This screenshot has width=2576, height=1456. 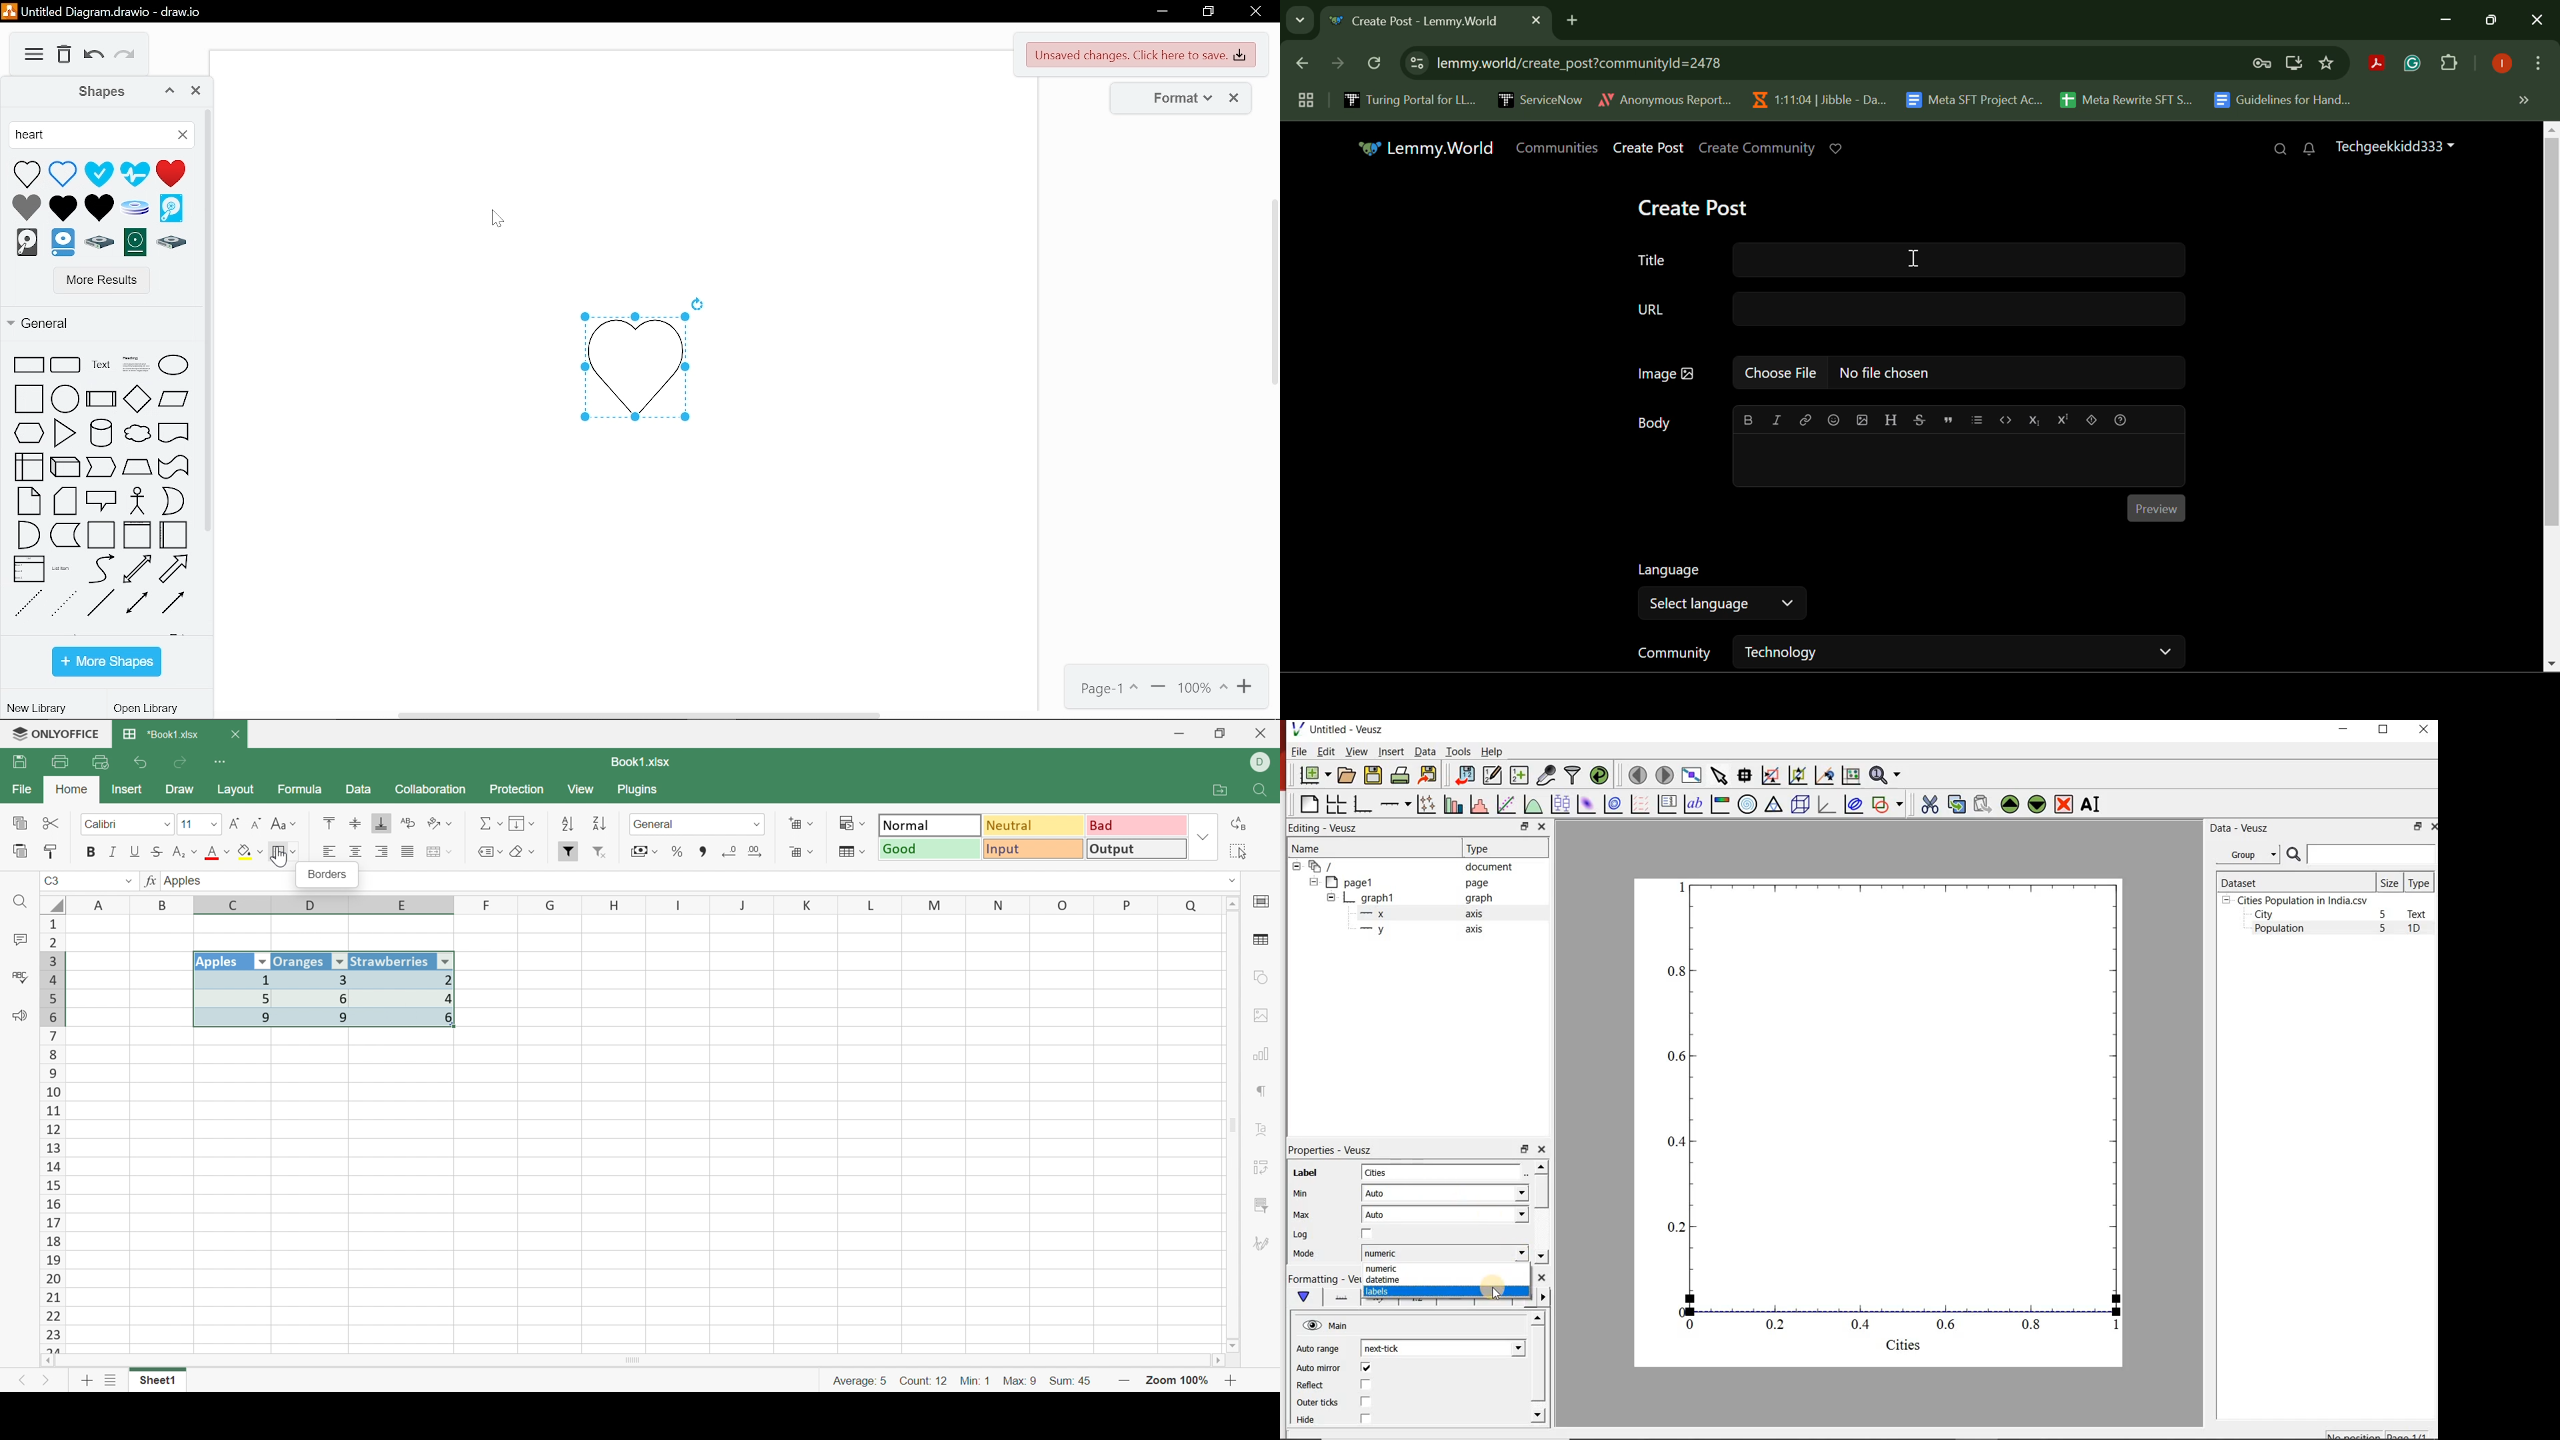 I want to click on line, so click(x=101, y=603).